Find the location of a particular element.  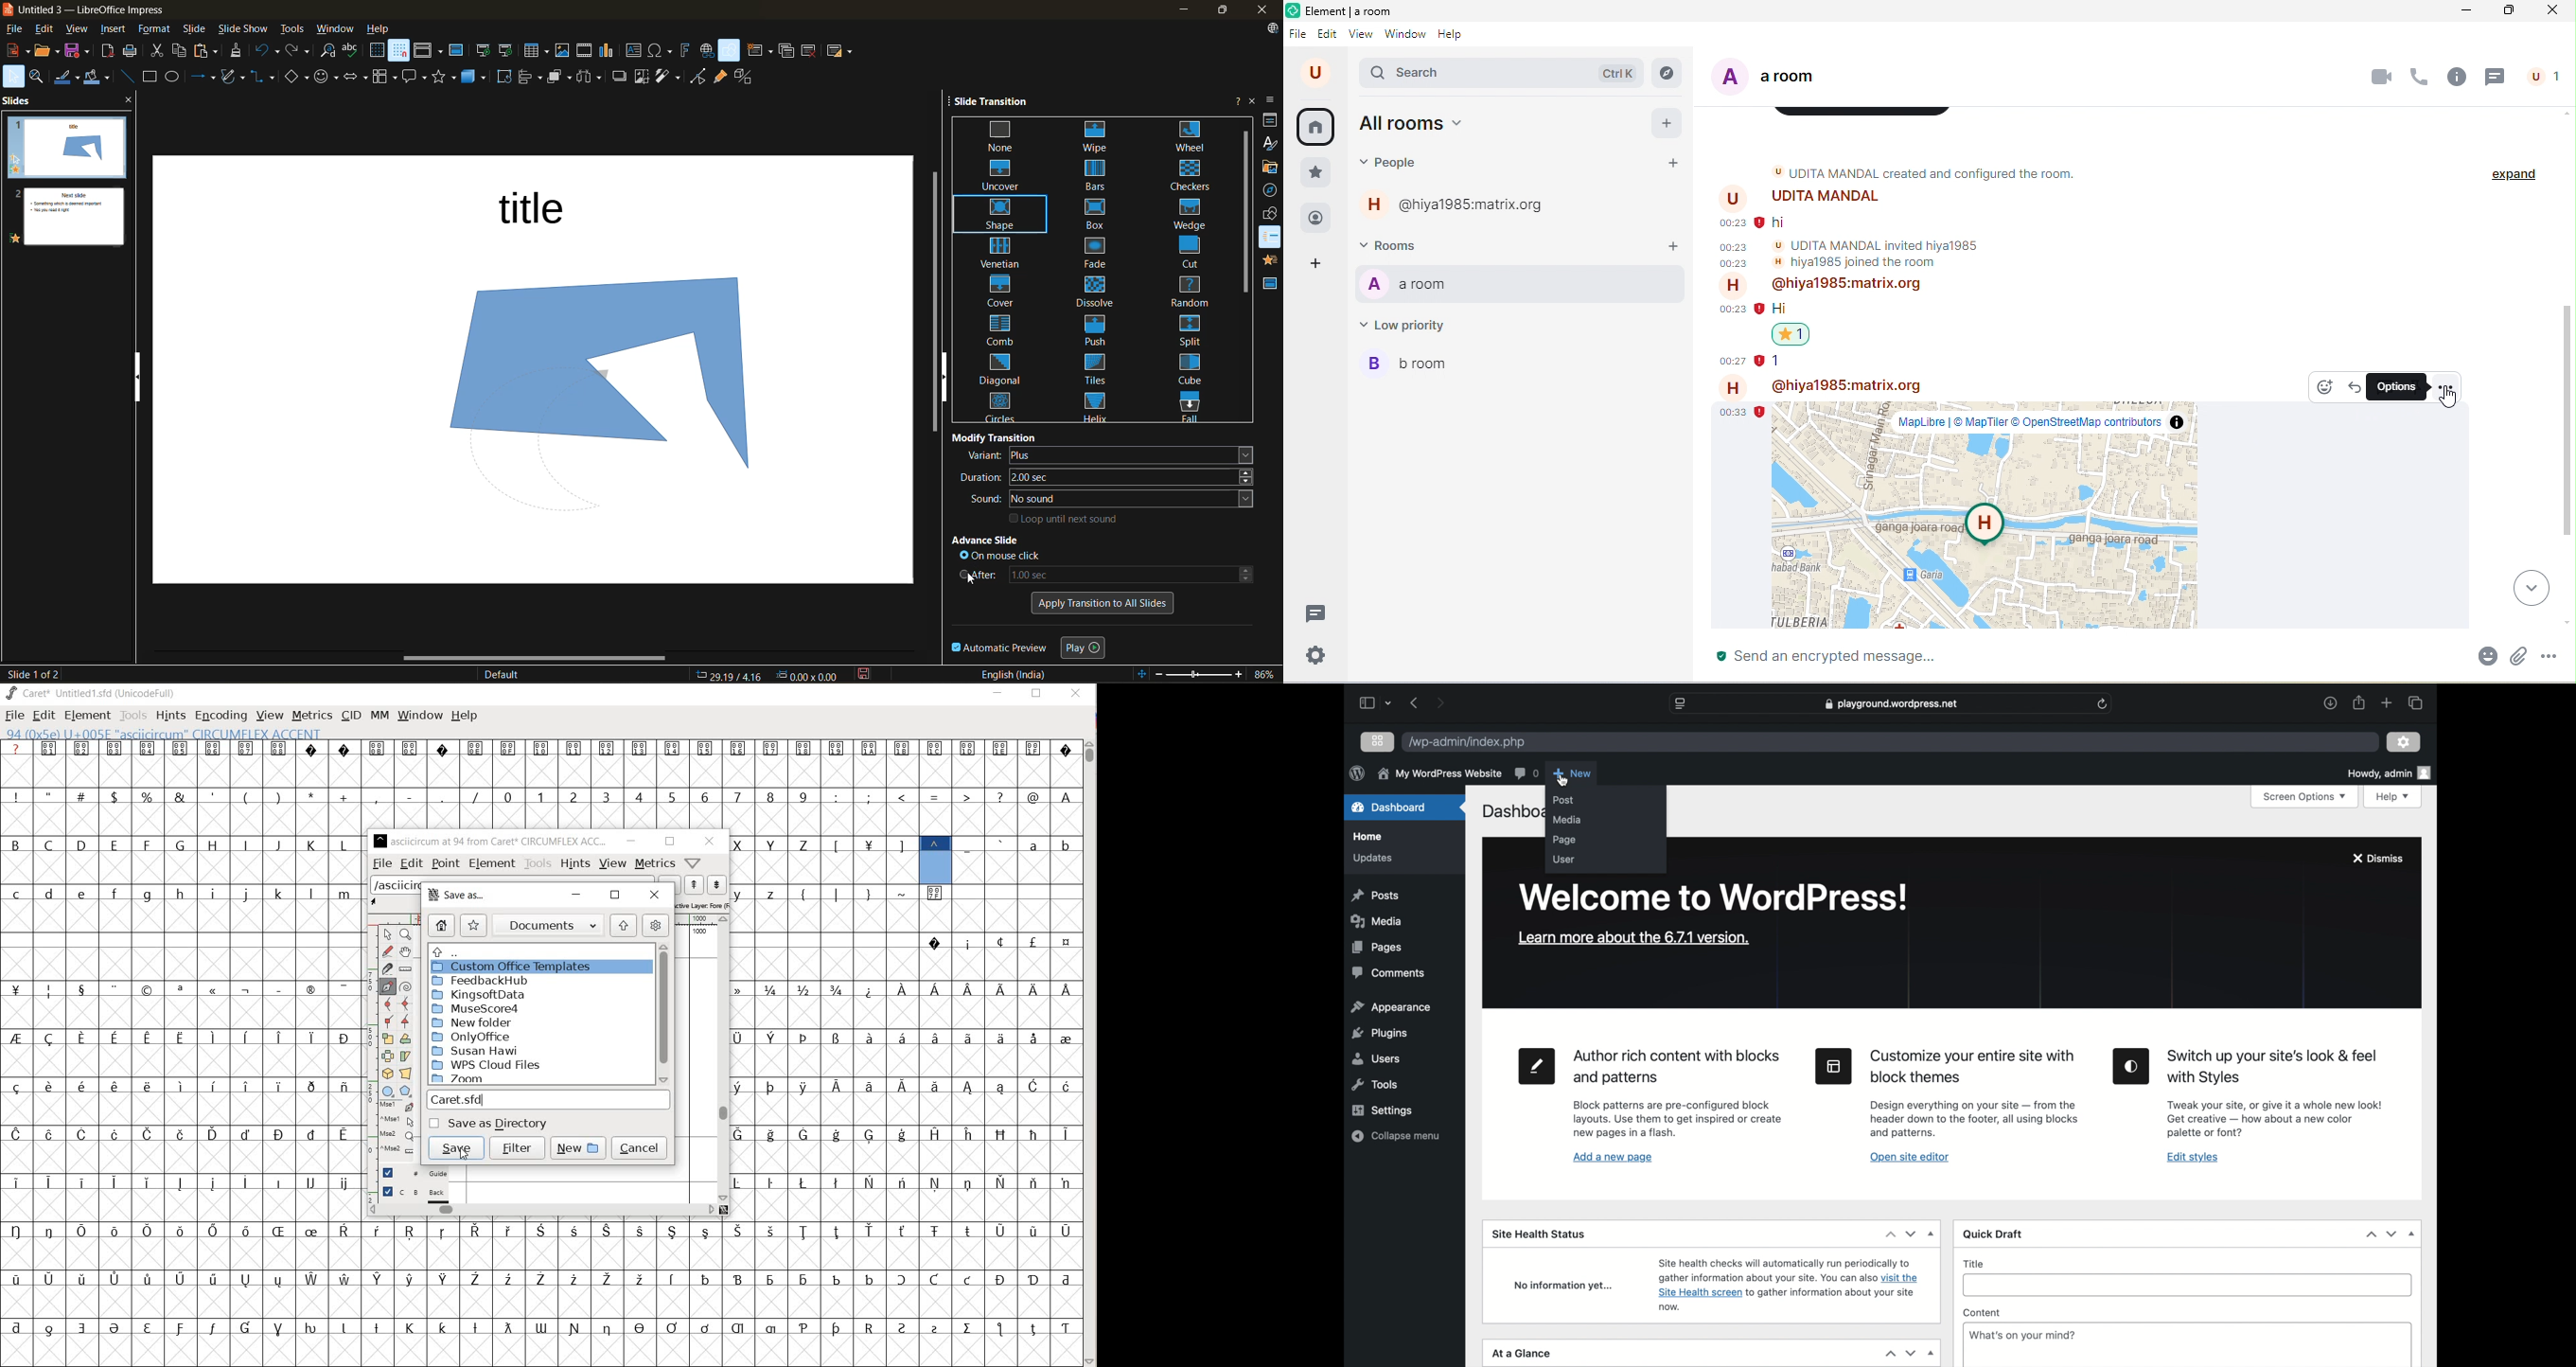

start from first slide is located at coordinates (485, 51).